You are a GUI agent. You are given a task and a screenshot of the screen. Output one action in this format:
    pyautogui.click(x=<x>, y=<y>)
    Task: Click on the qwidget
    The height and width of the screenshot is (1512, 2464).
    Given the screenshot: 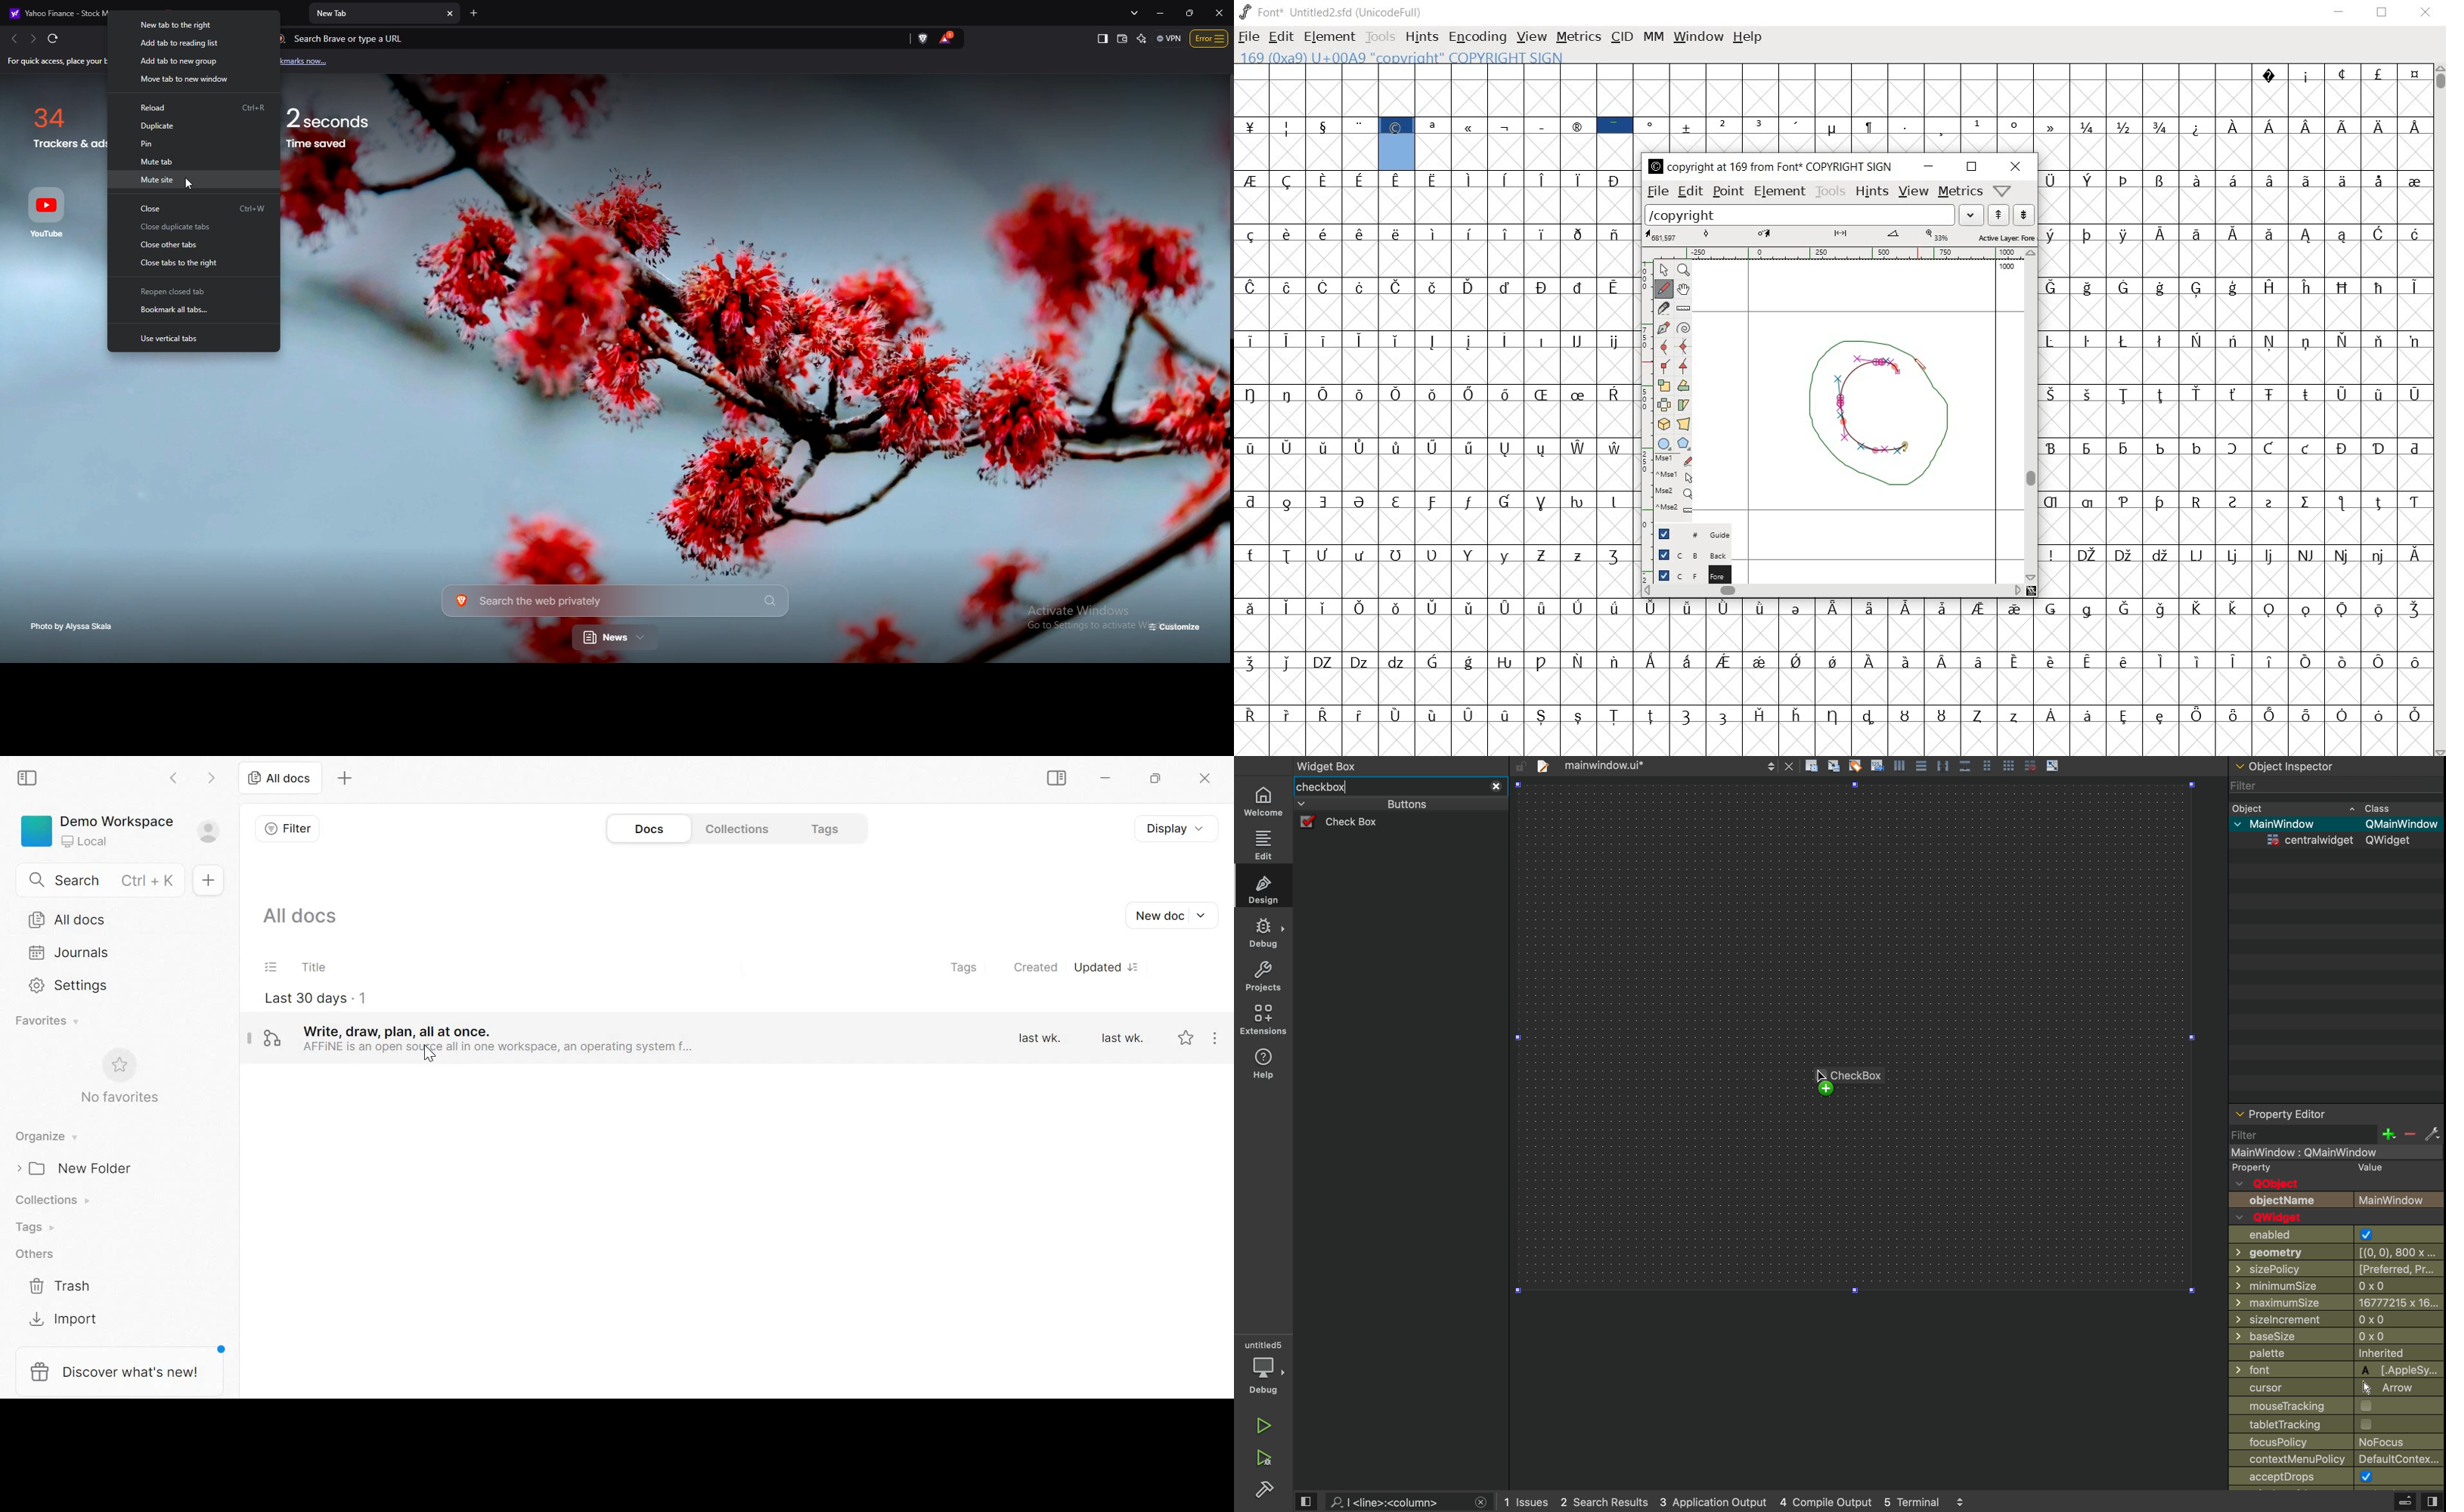 What is the action you would take?
    pyautogui.click(x=2277, y=1218)
    